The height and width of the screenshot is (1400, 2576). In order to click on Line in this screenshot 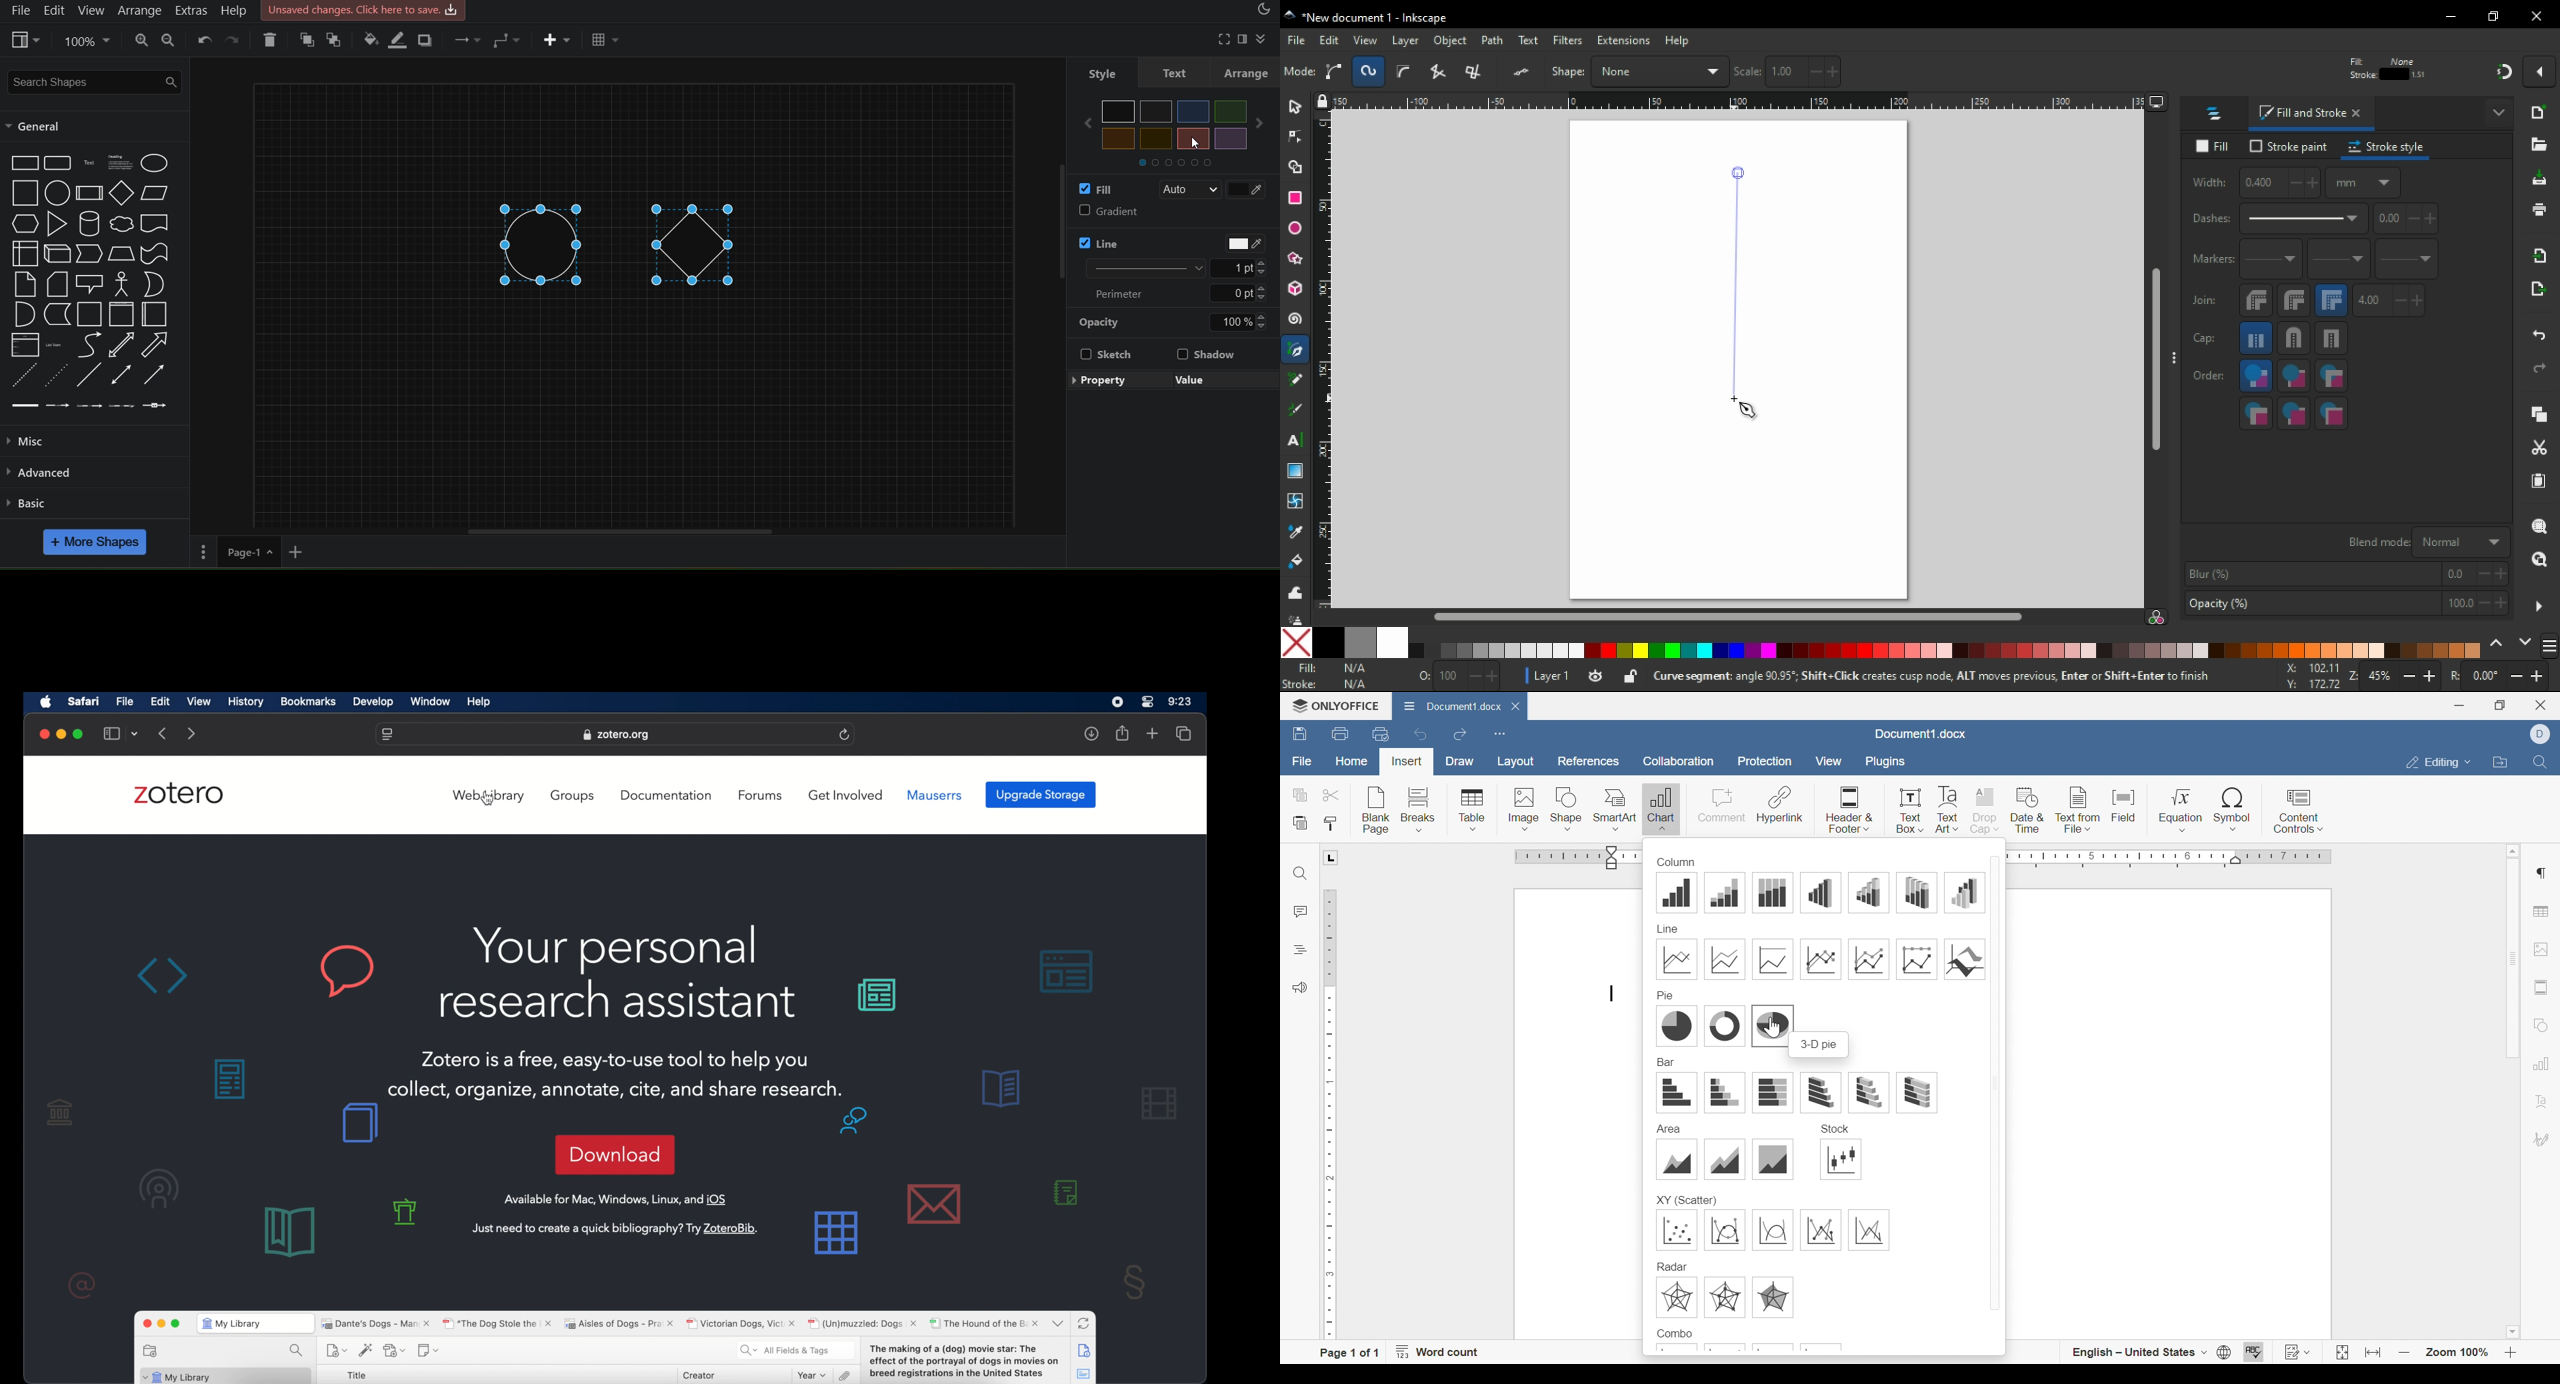, I will do `click(91, 374)`.